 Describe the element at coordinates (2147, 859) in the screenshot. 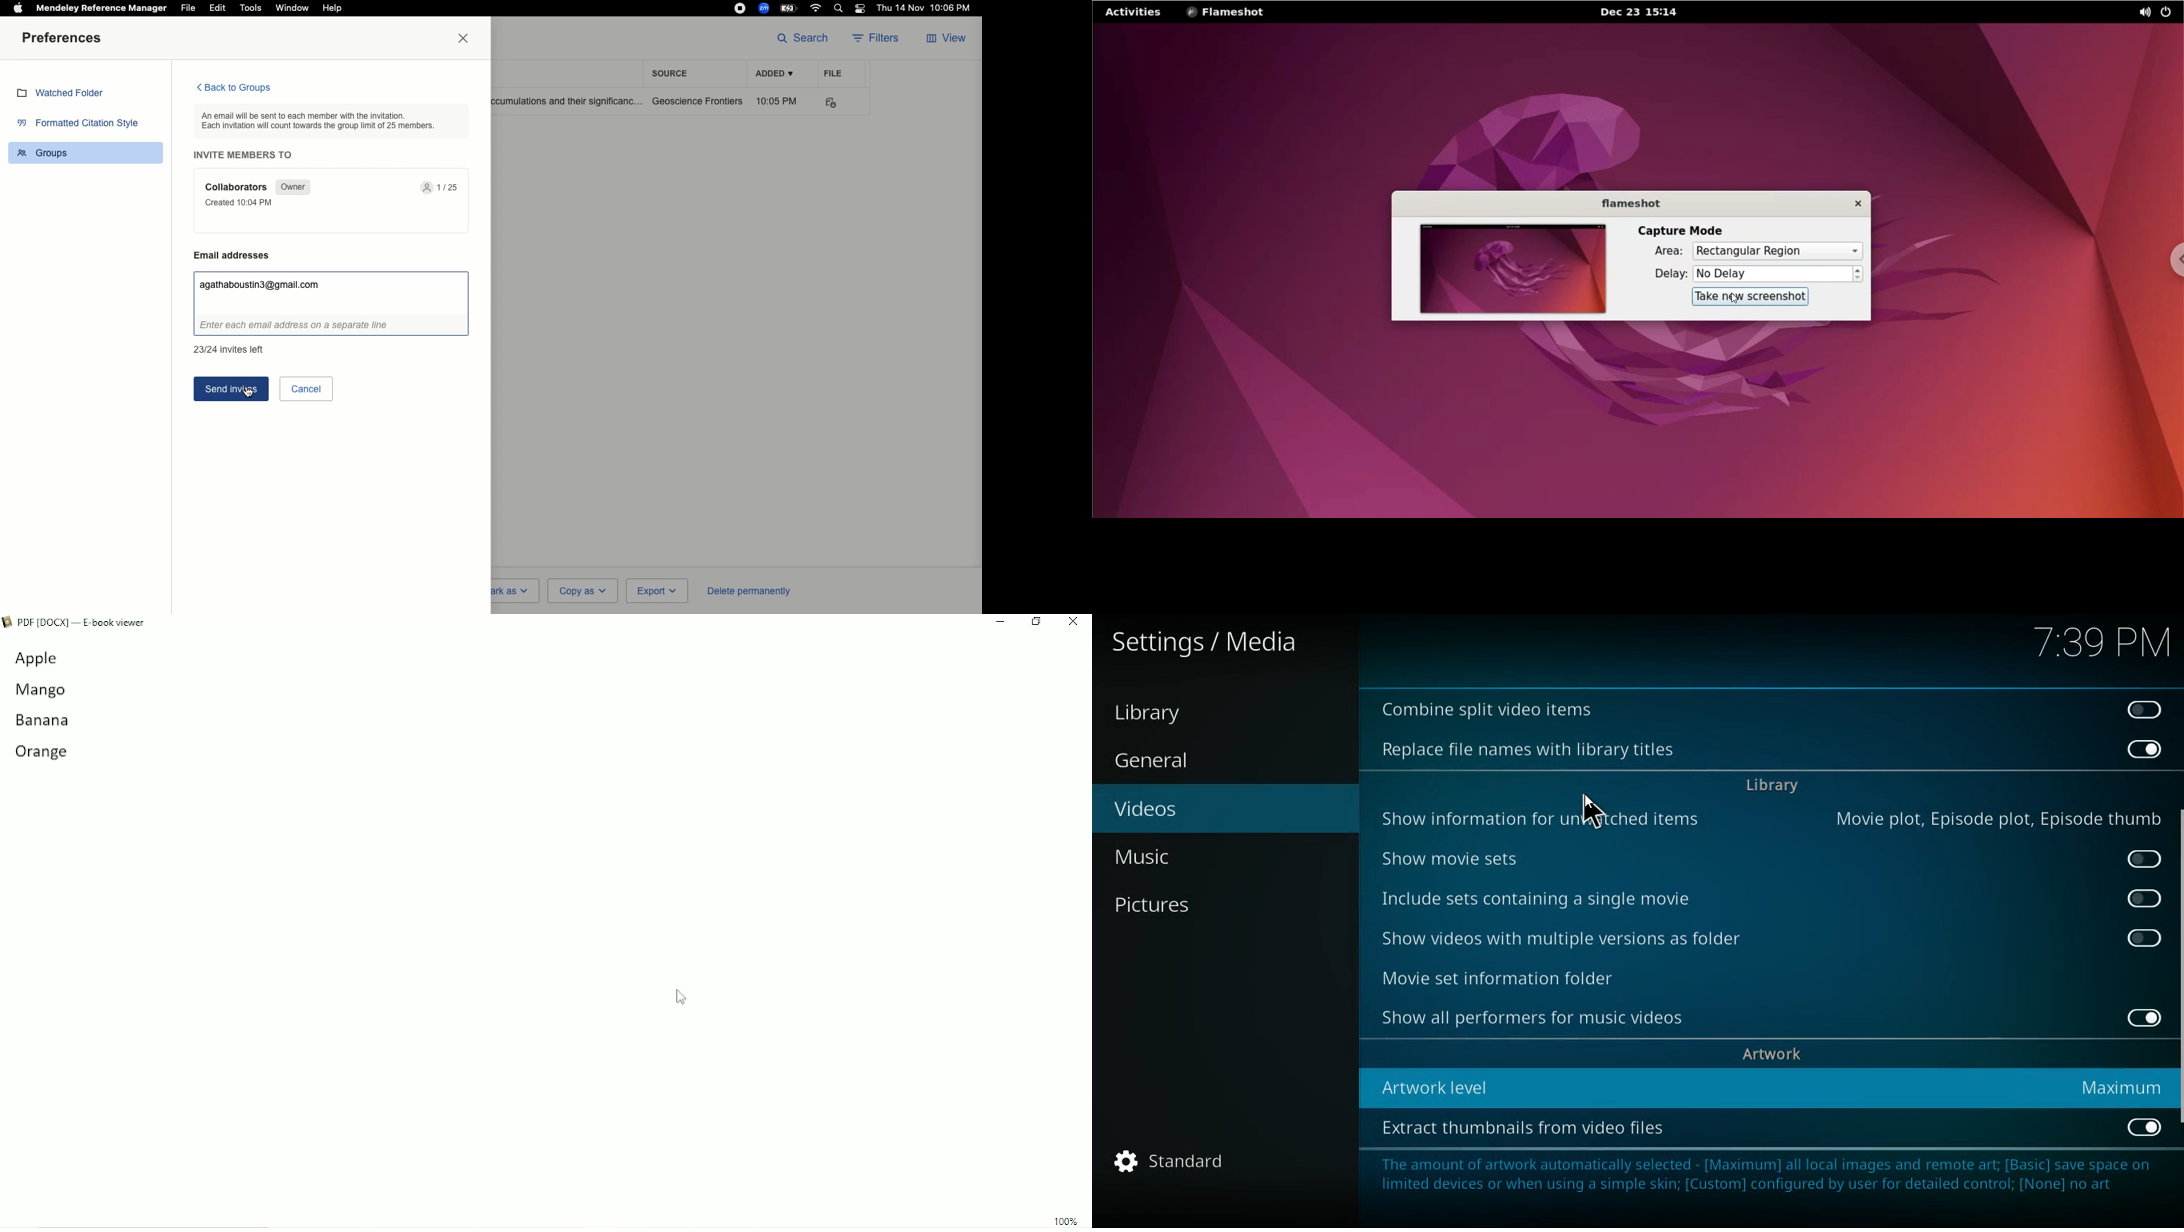

I see `off` at that location.